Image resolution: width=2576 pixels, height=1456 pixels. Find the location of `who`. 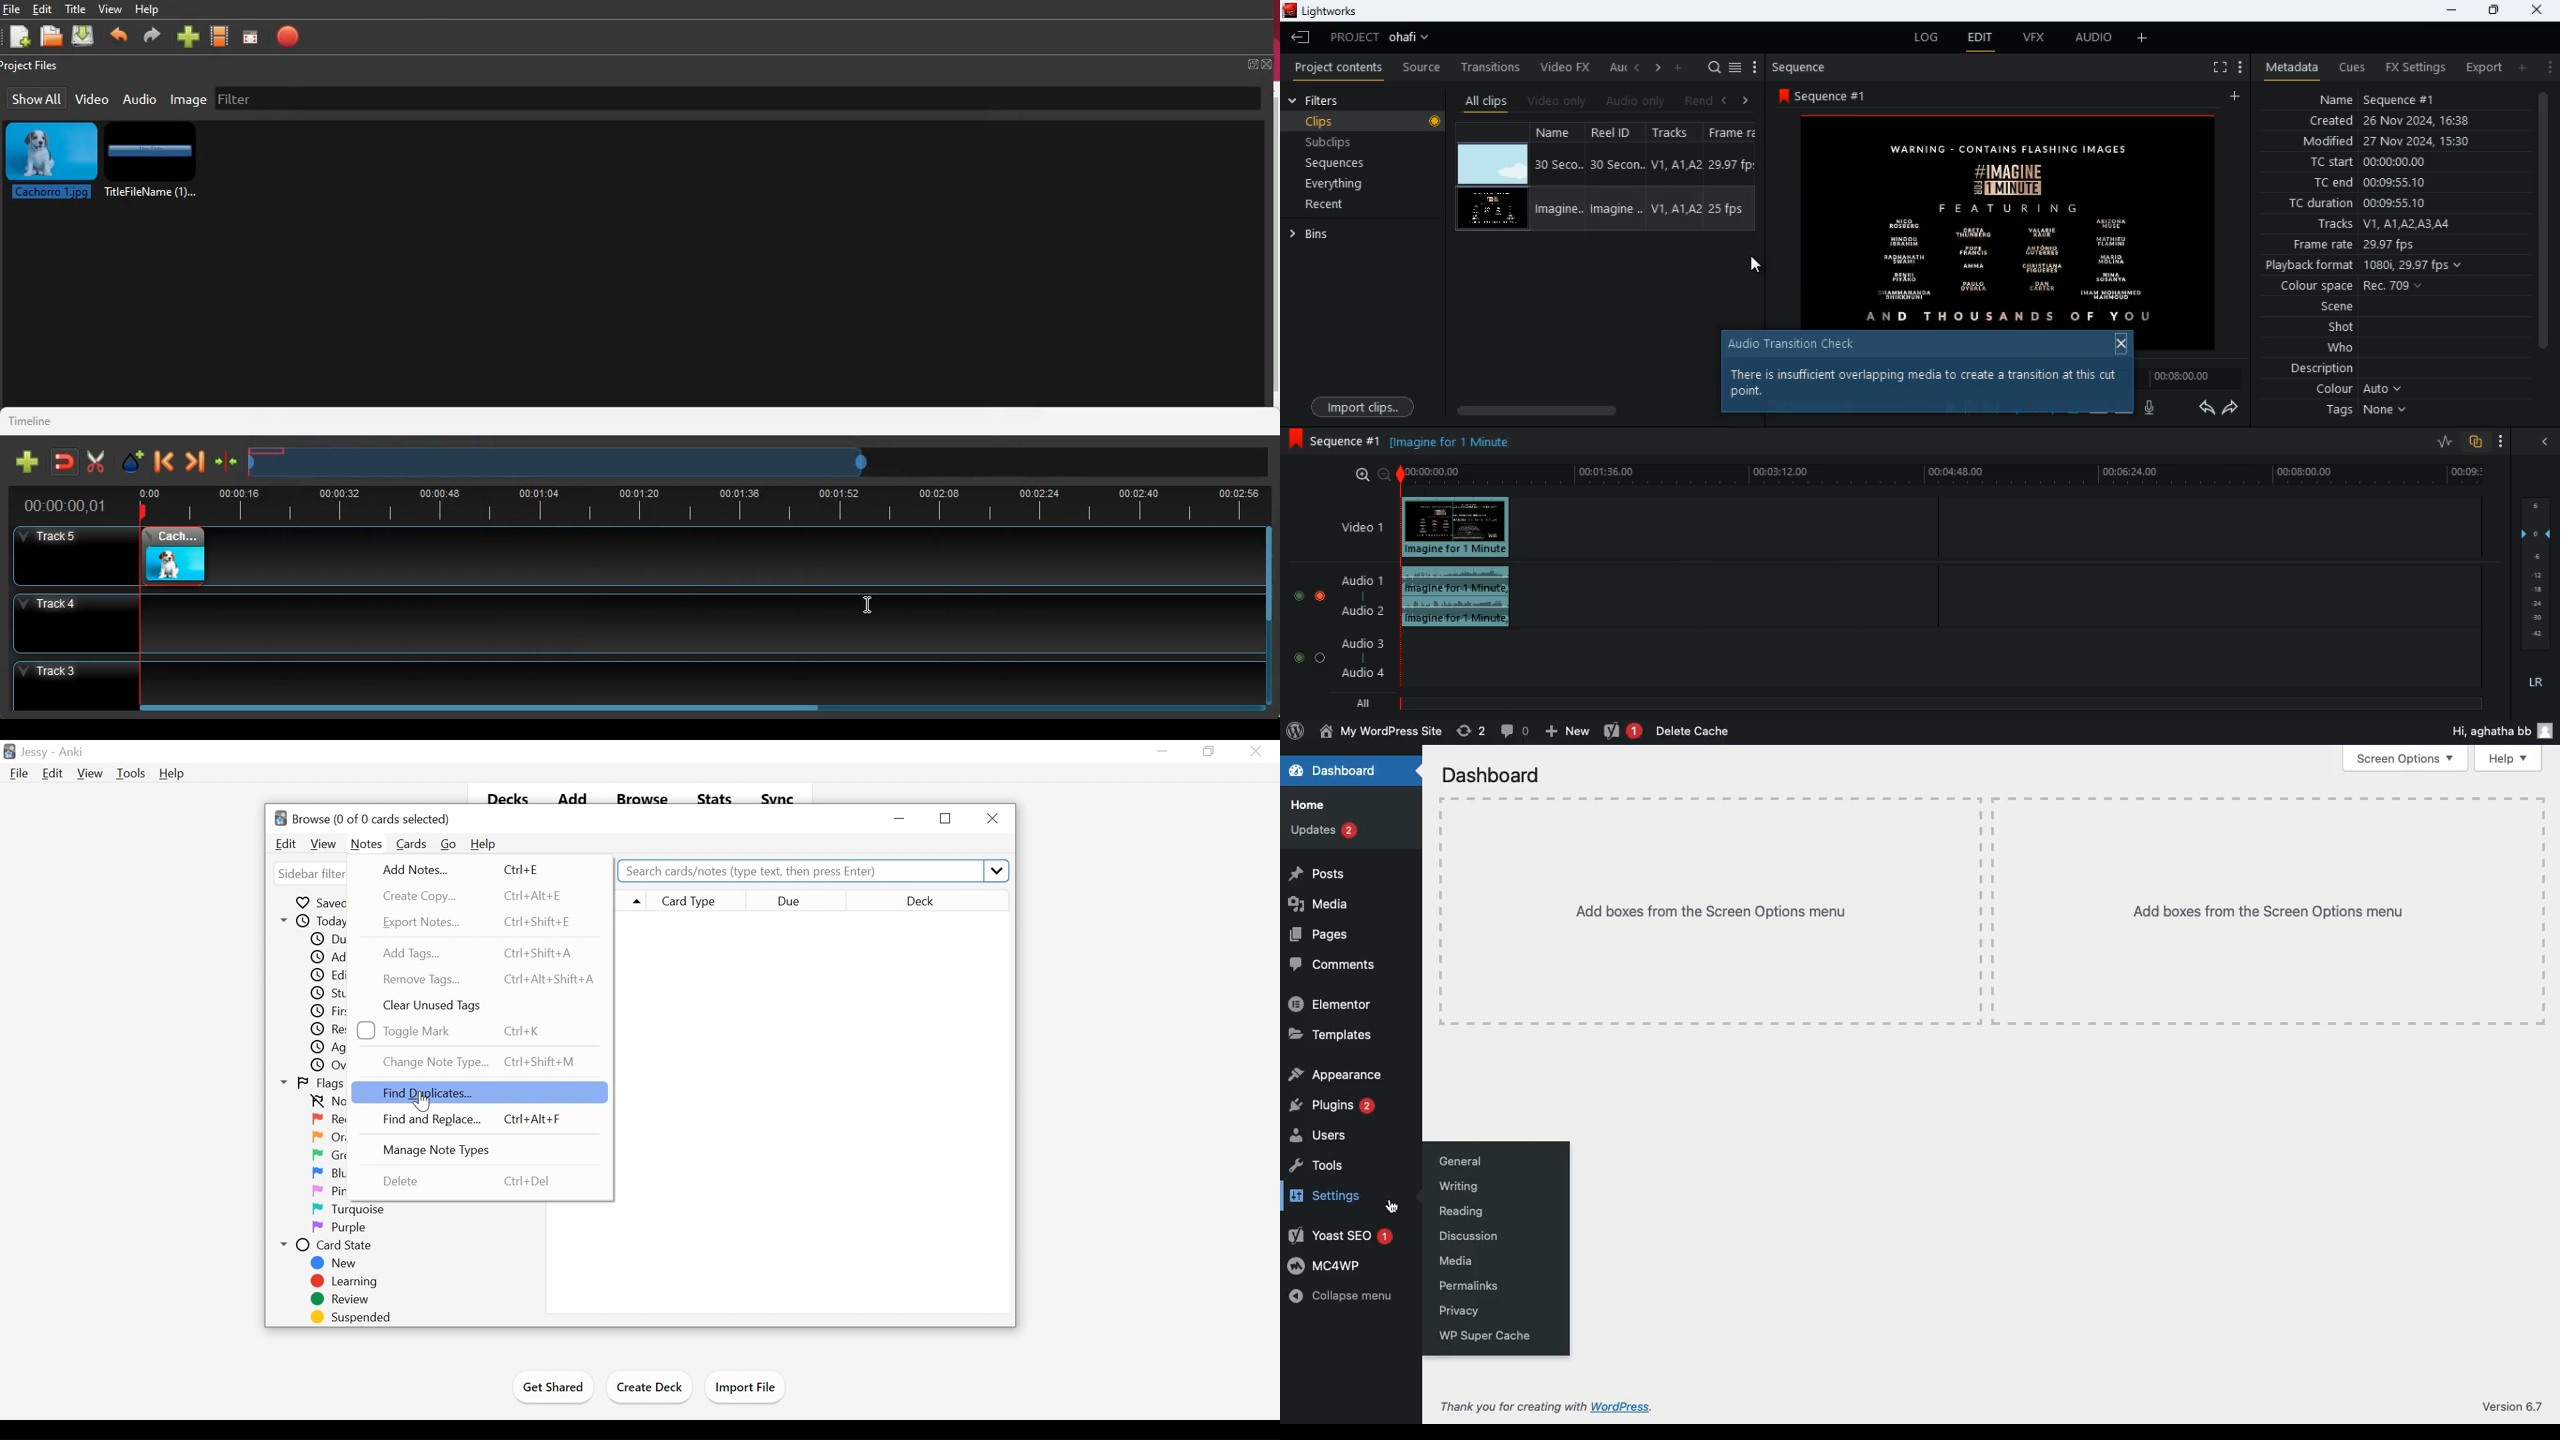

who is located at coordinates (2345, 348).